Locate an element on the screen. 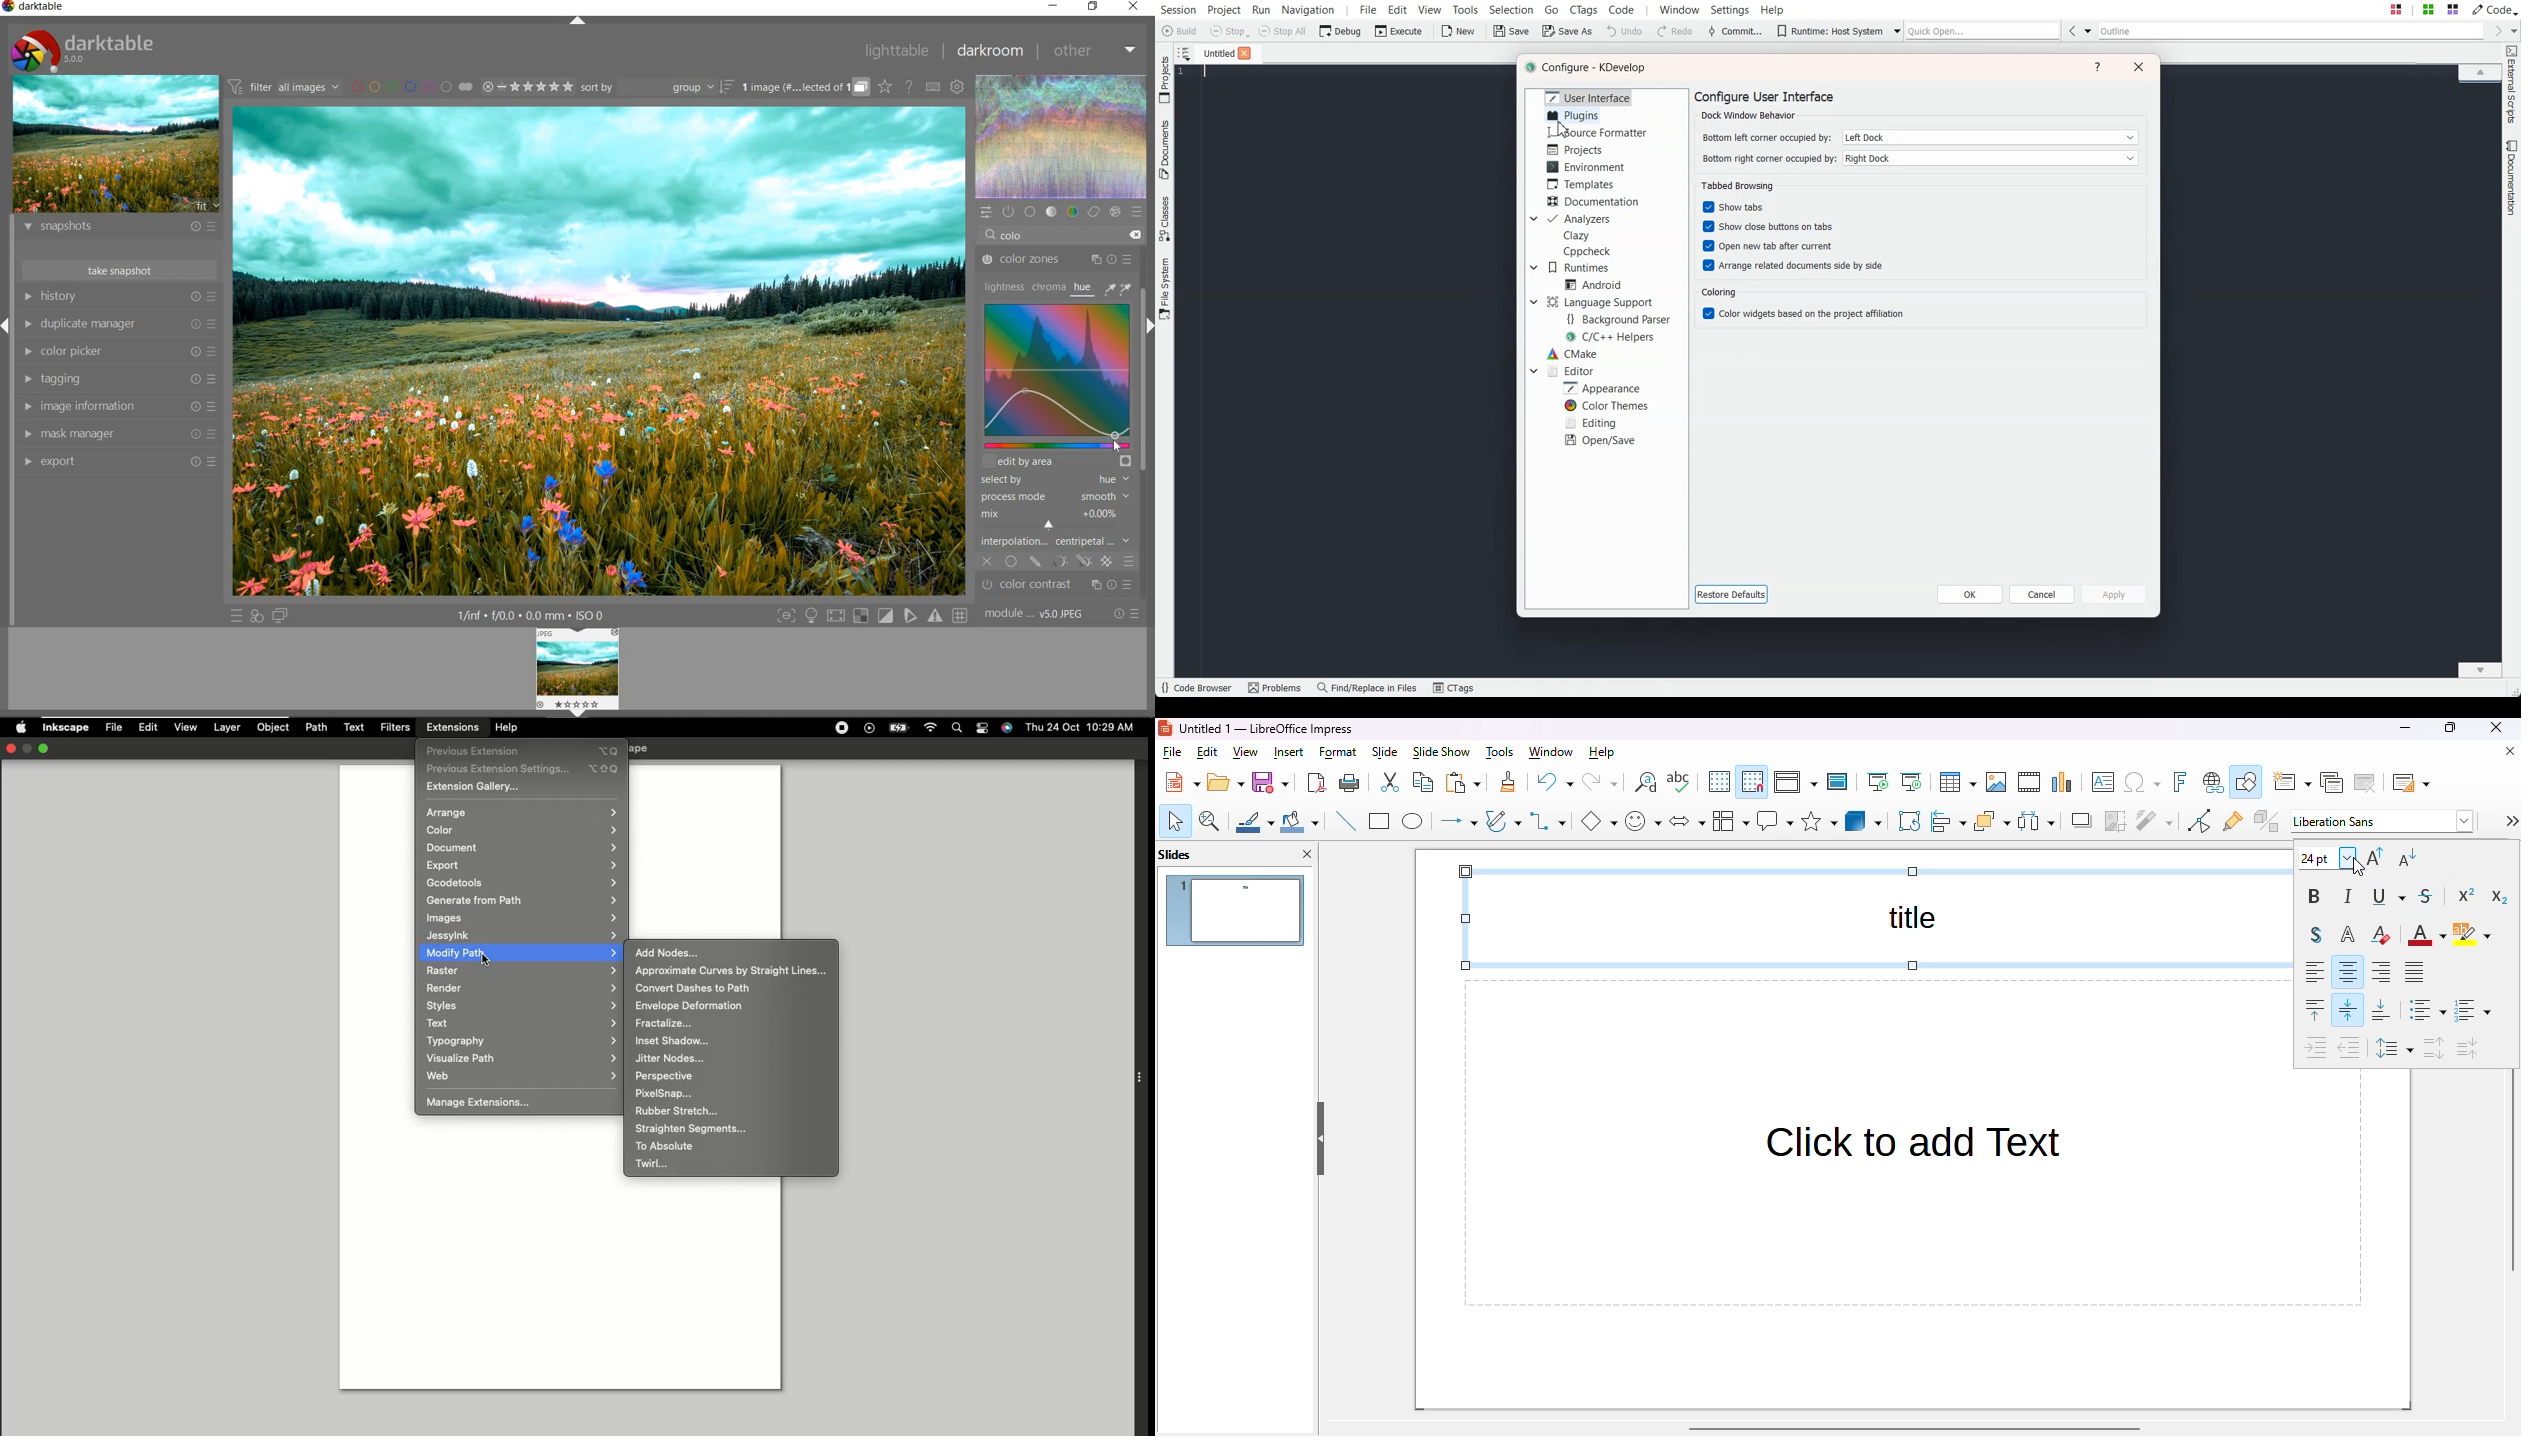 The height and width of the screenshot is (1456, 2548). Extension gallery  is located at coordinates (476, 787).